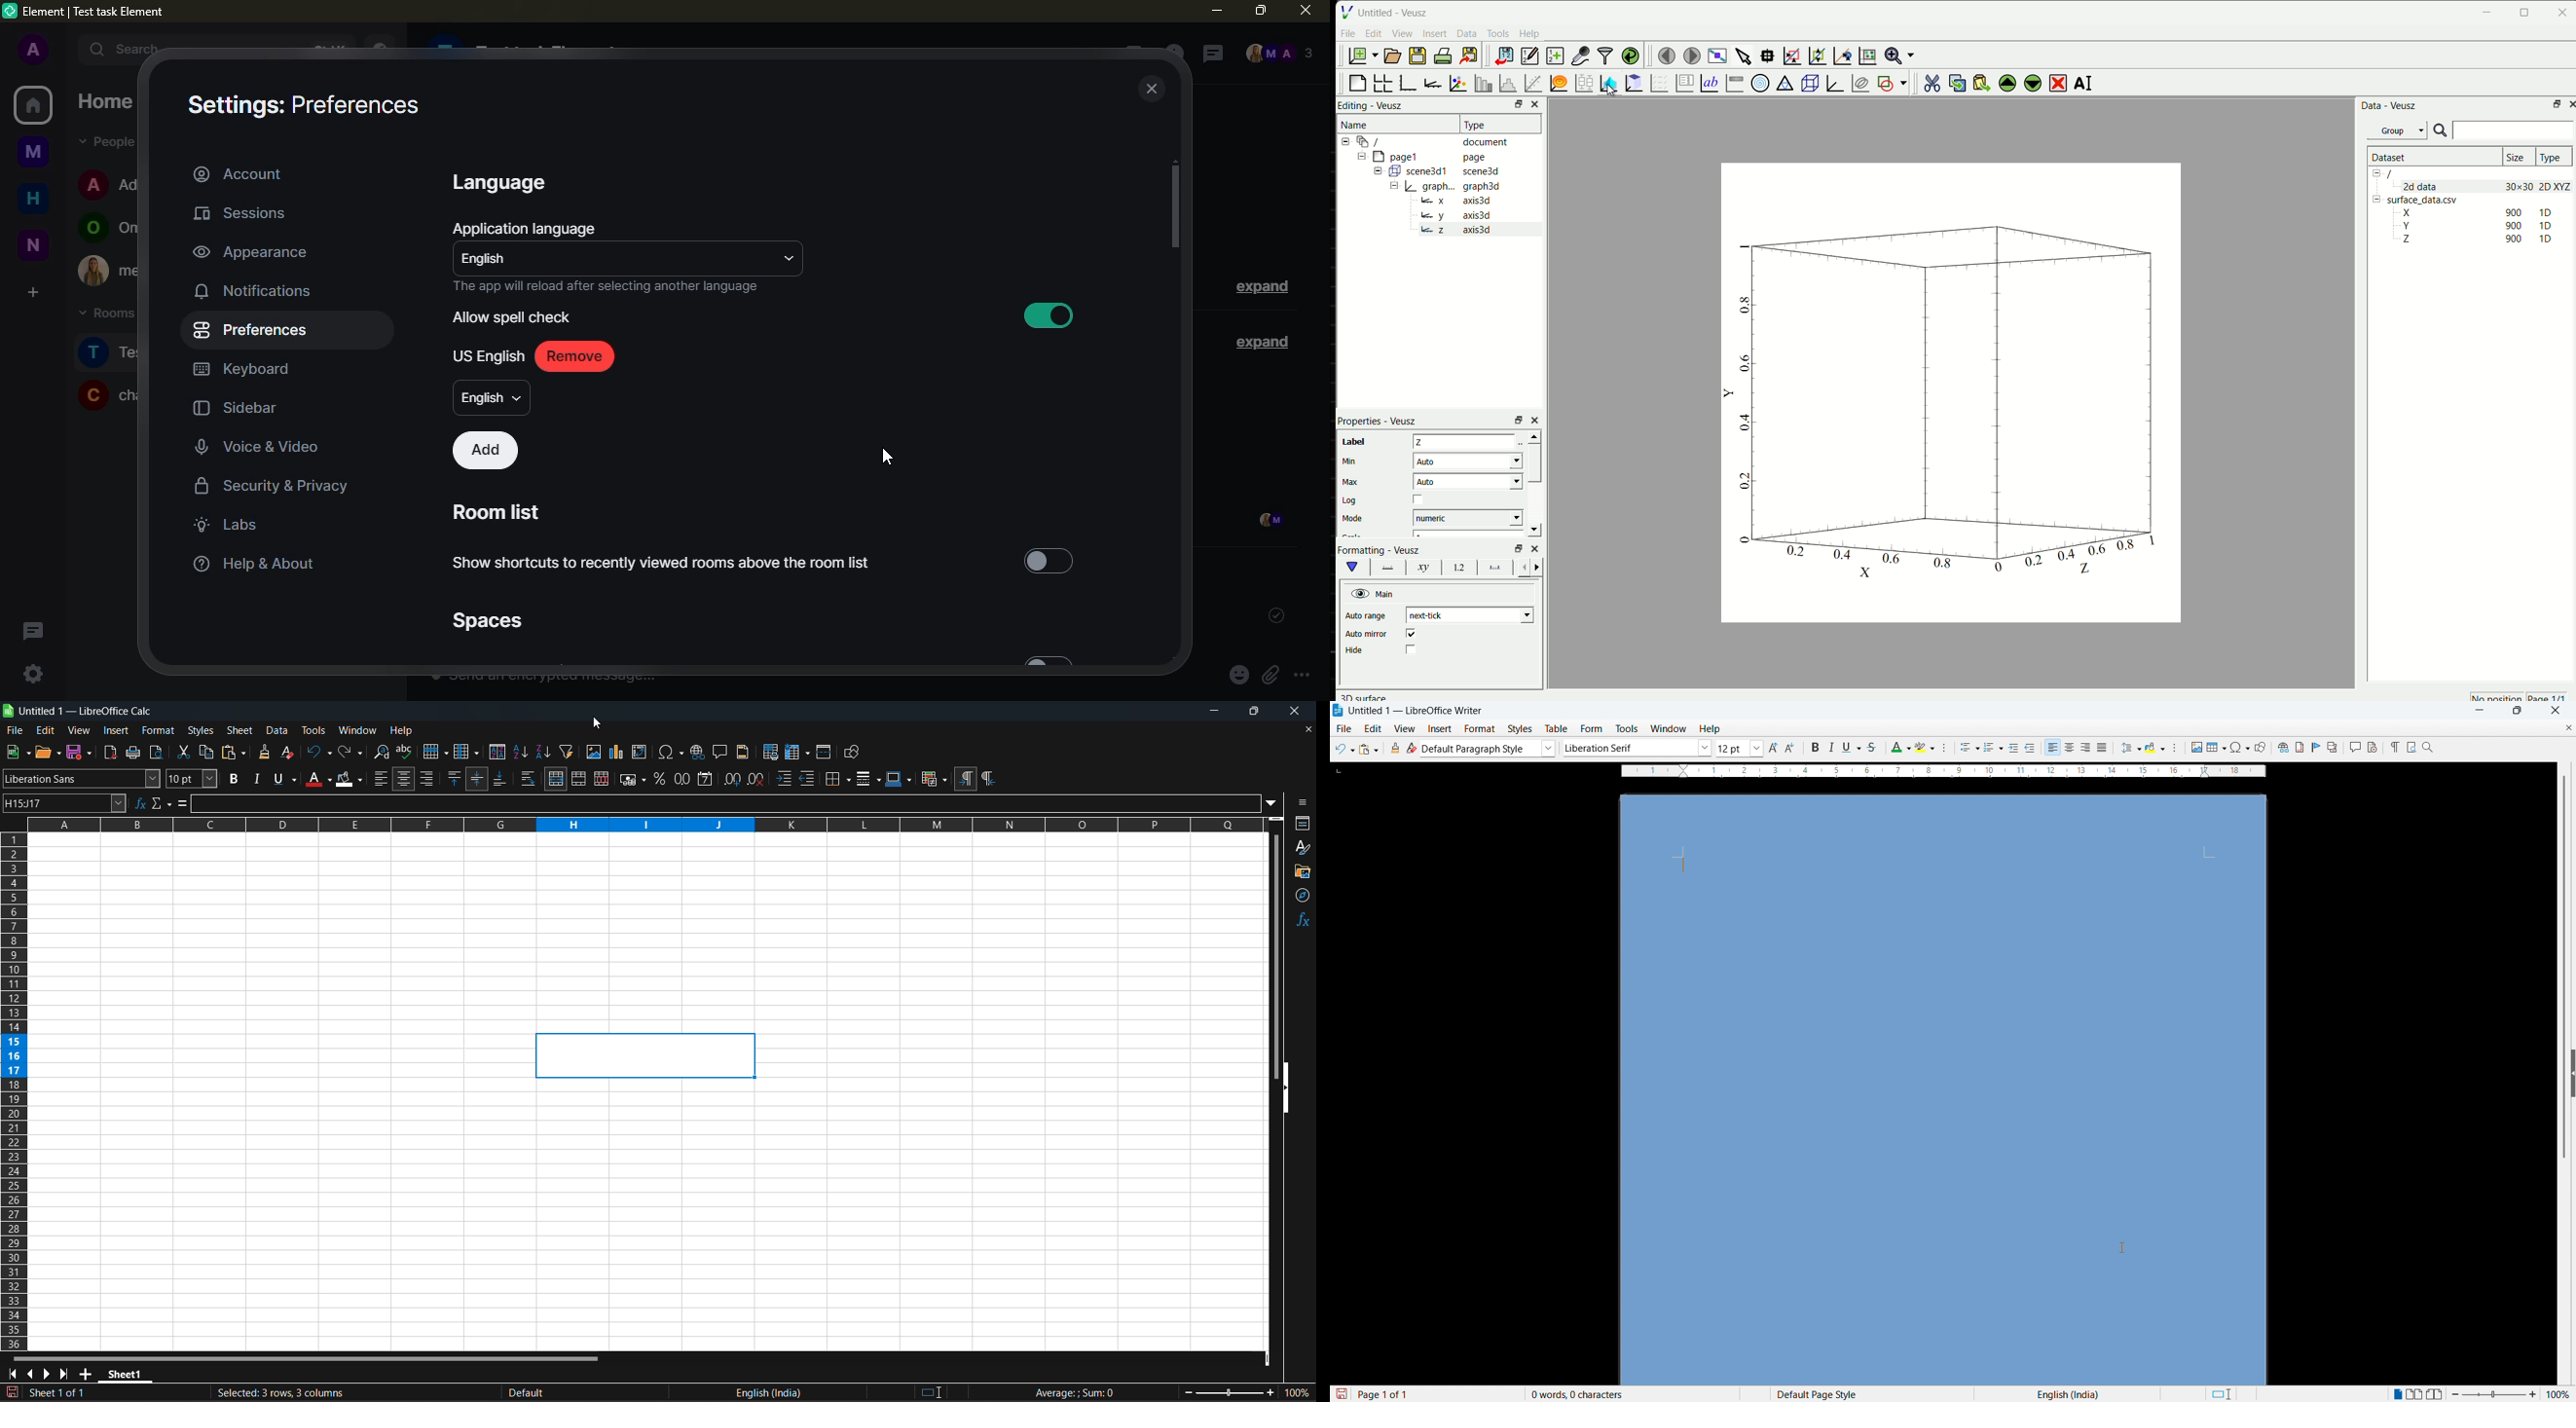 The width and height of the screenshot is (2576, 1428). What do you see at coordinates (1379, 550) in the screenshot?
I see `Formatting - Veusz` at bounding box center [1379, 550].